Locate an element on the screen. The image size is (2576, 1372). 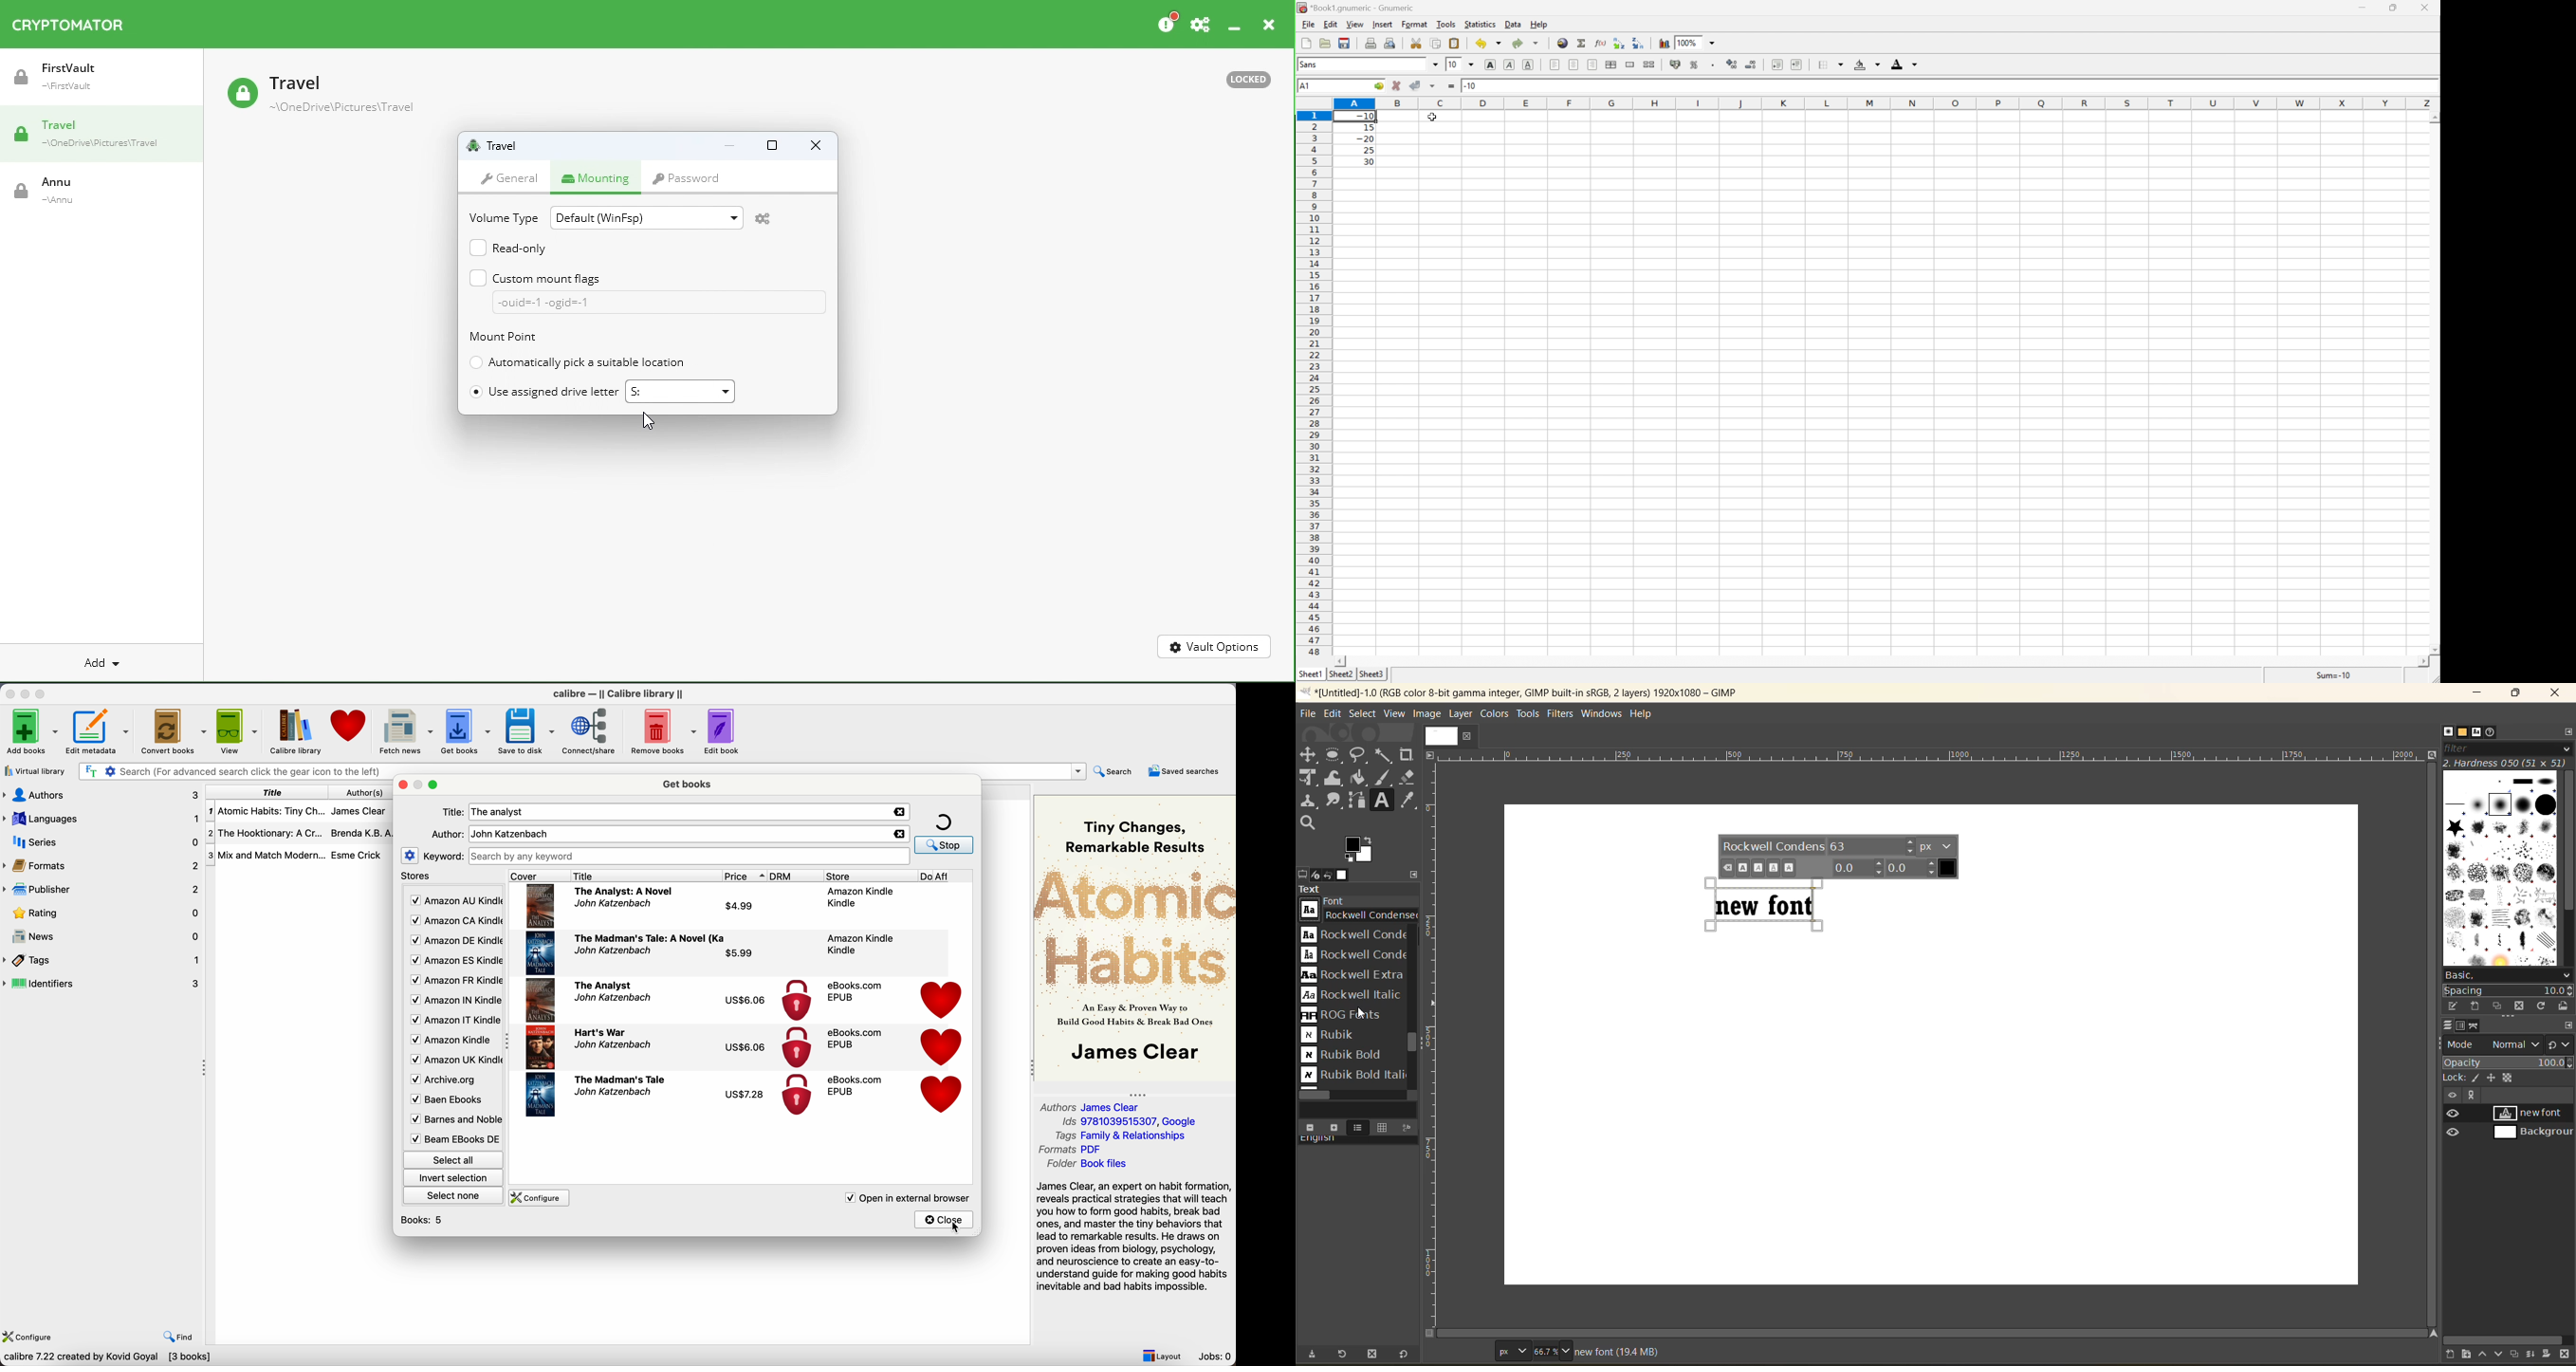
$5.99 is located at coordinates (740, 952).